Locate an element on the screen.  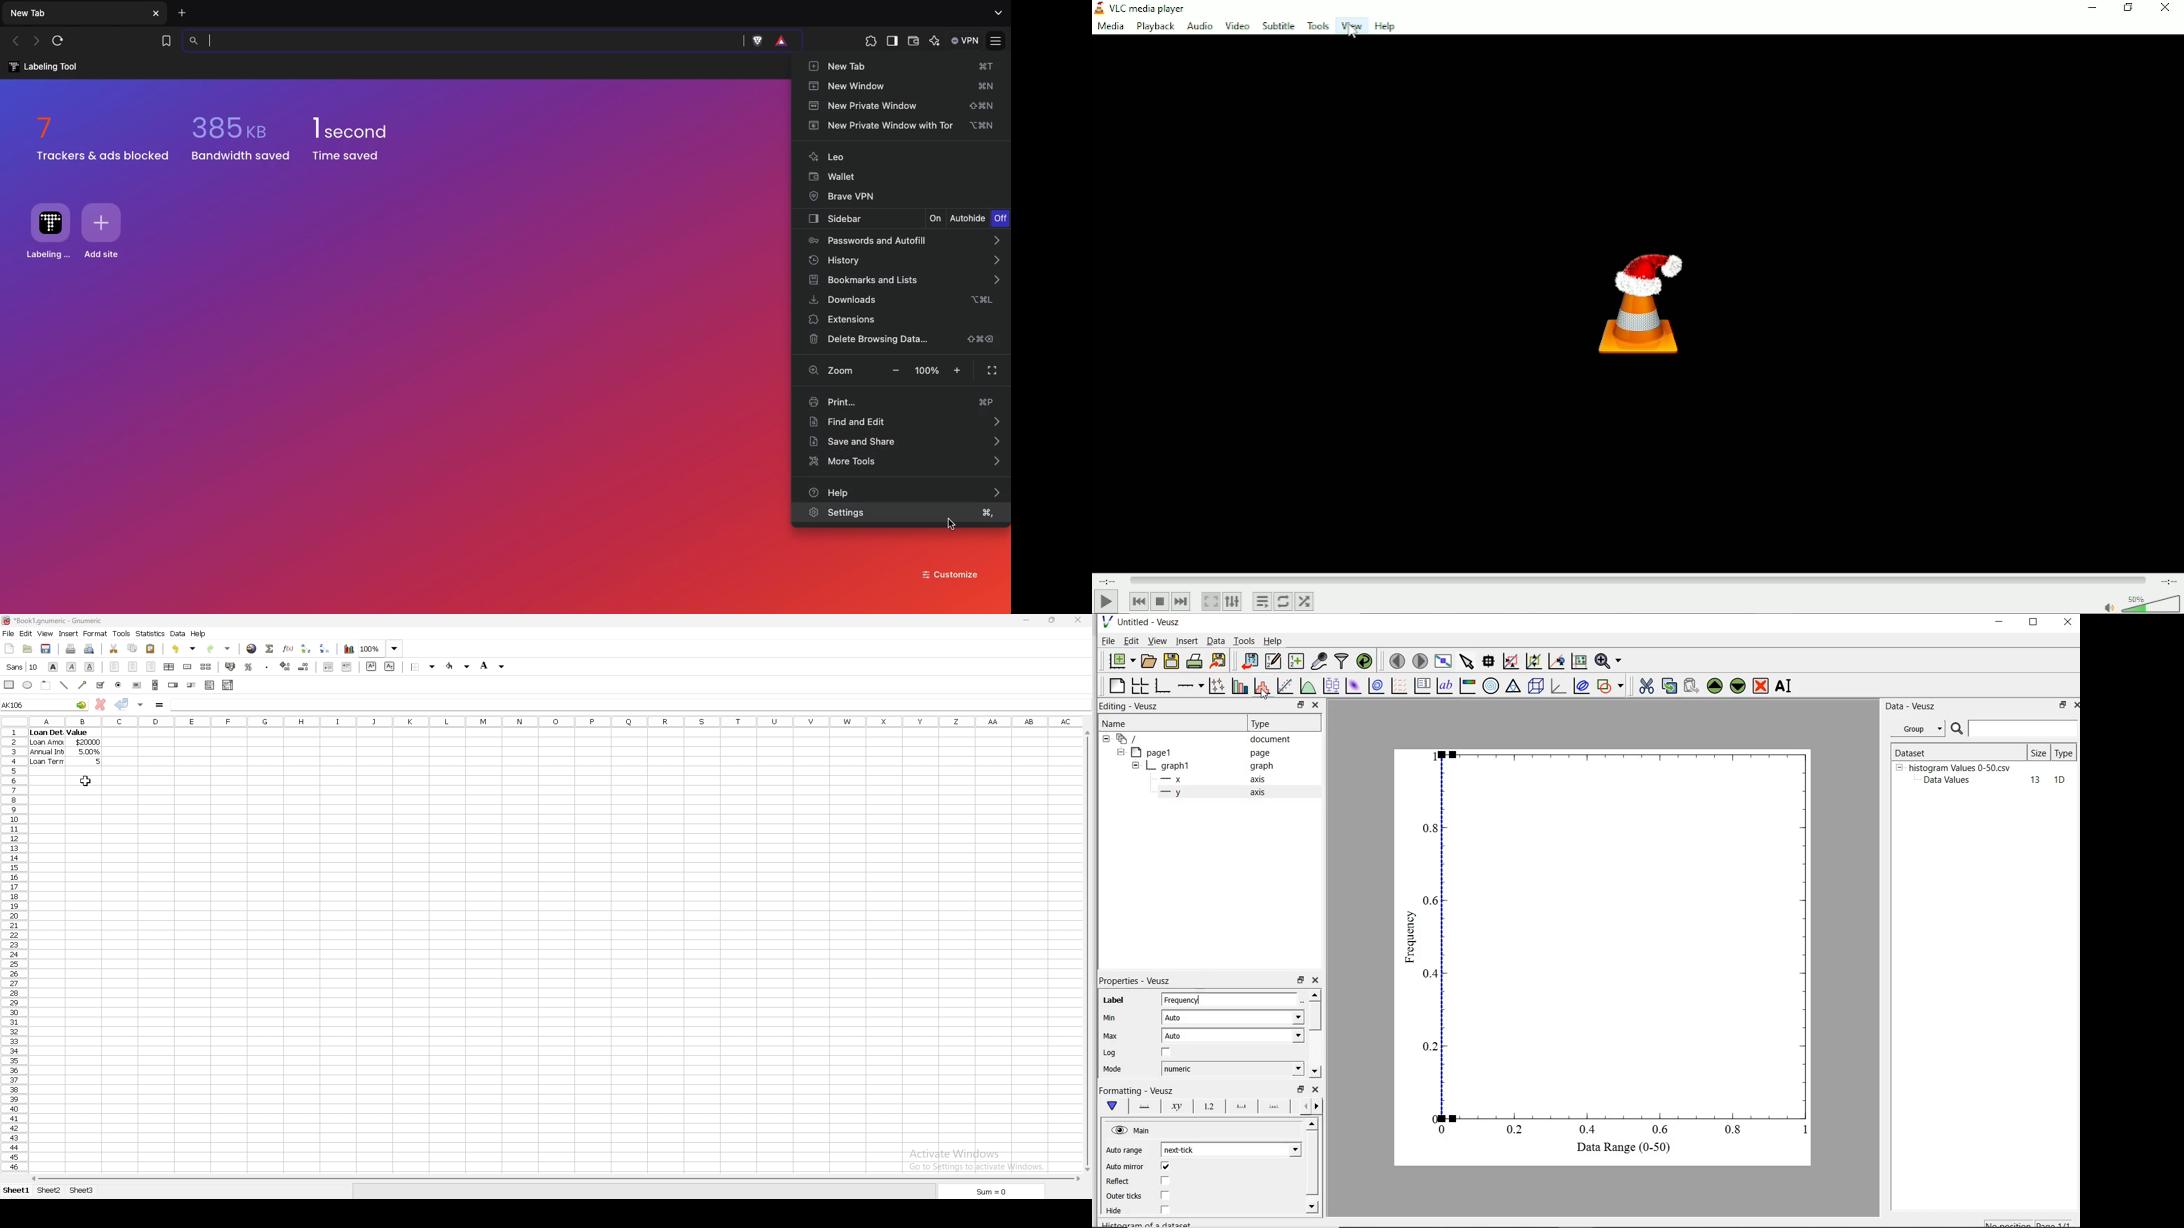
Toggle video in fullscreen is located at coordinates (1211, 600).